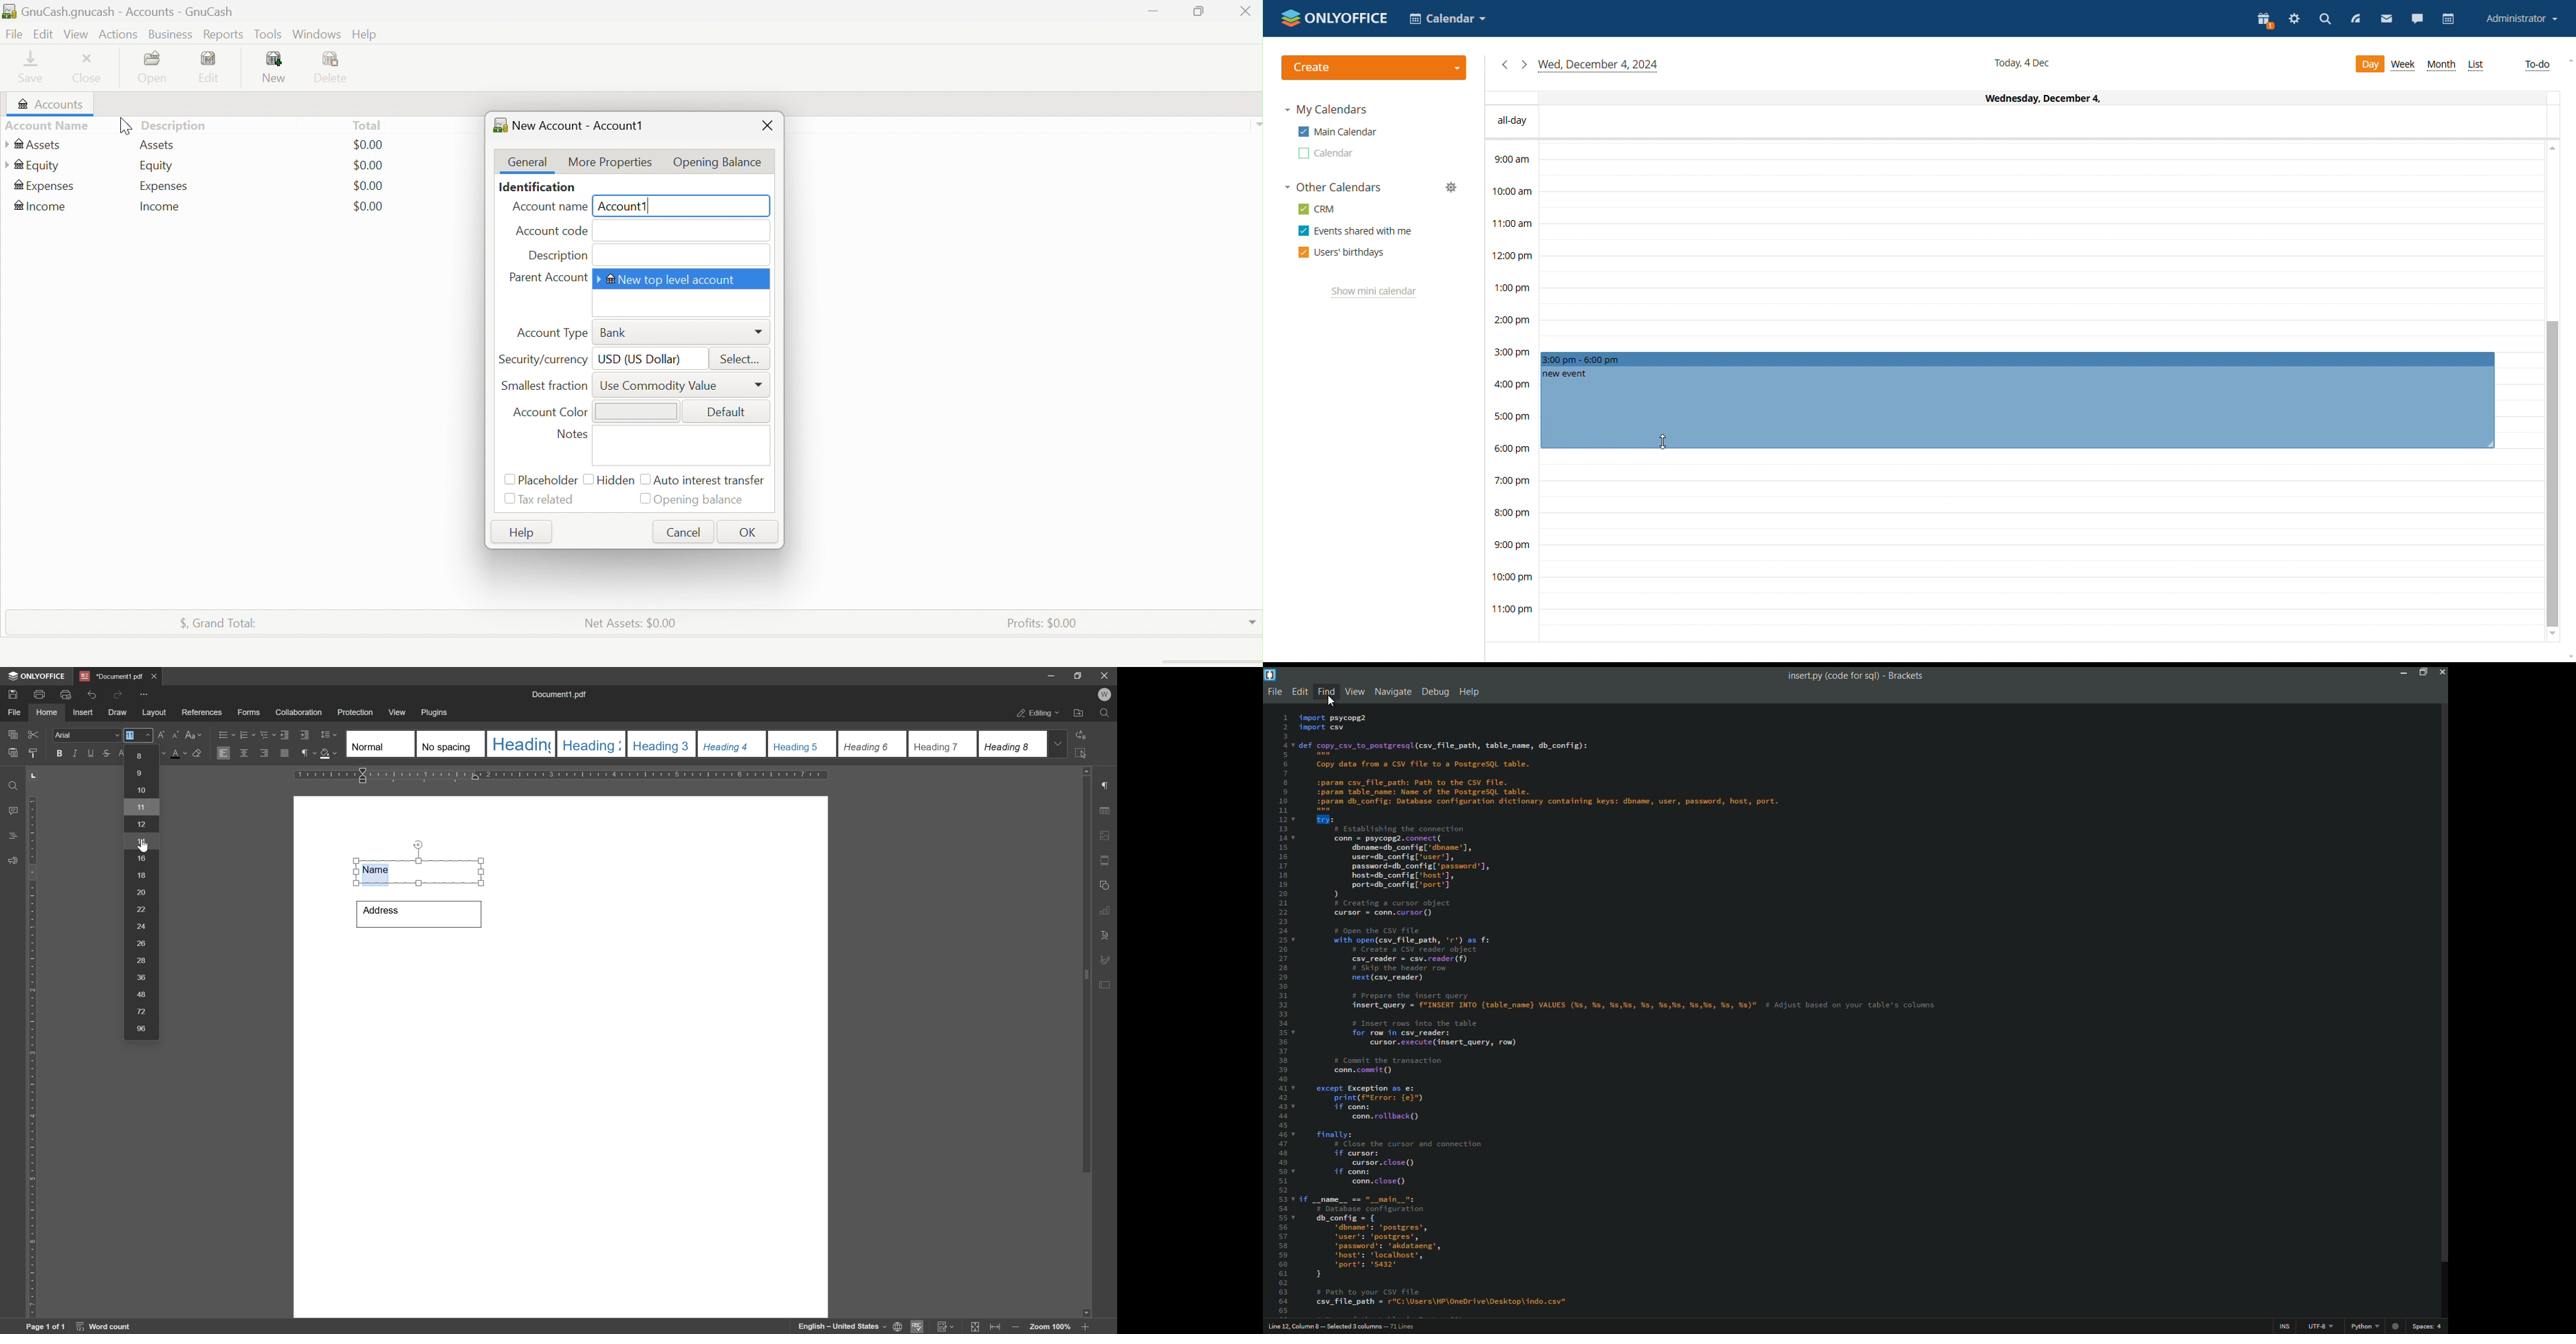 The height and width of the screenshot is (1344, 2576). Describe the element at coordinates (578, 124) in the screenshot. I see `New Account - Account1` at that location.